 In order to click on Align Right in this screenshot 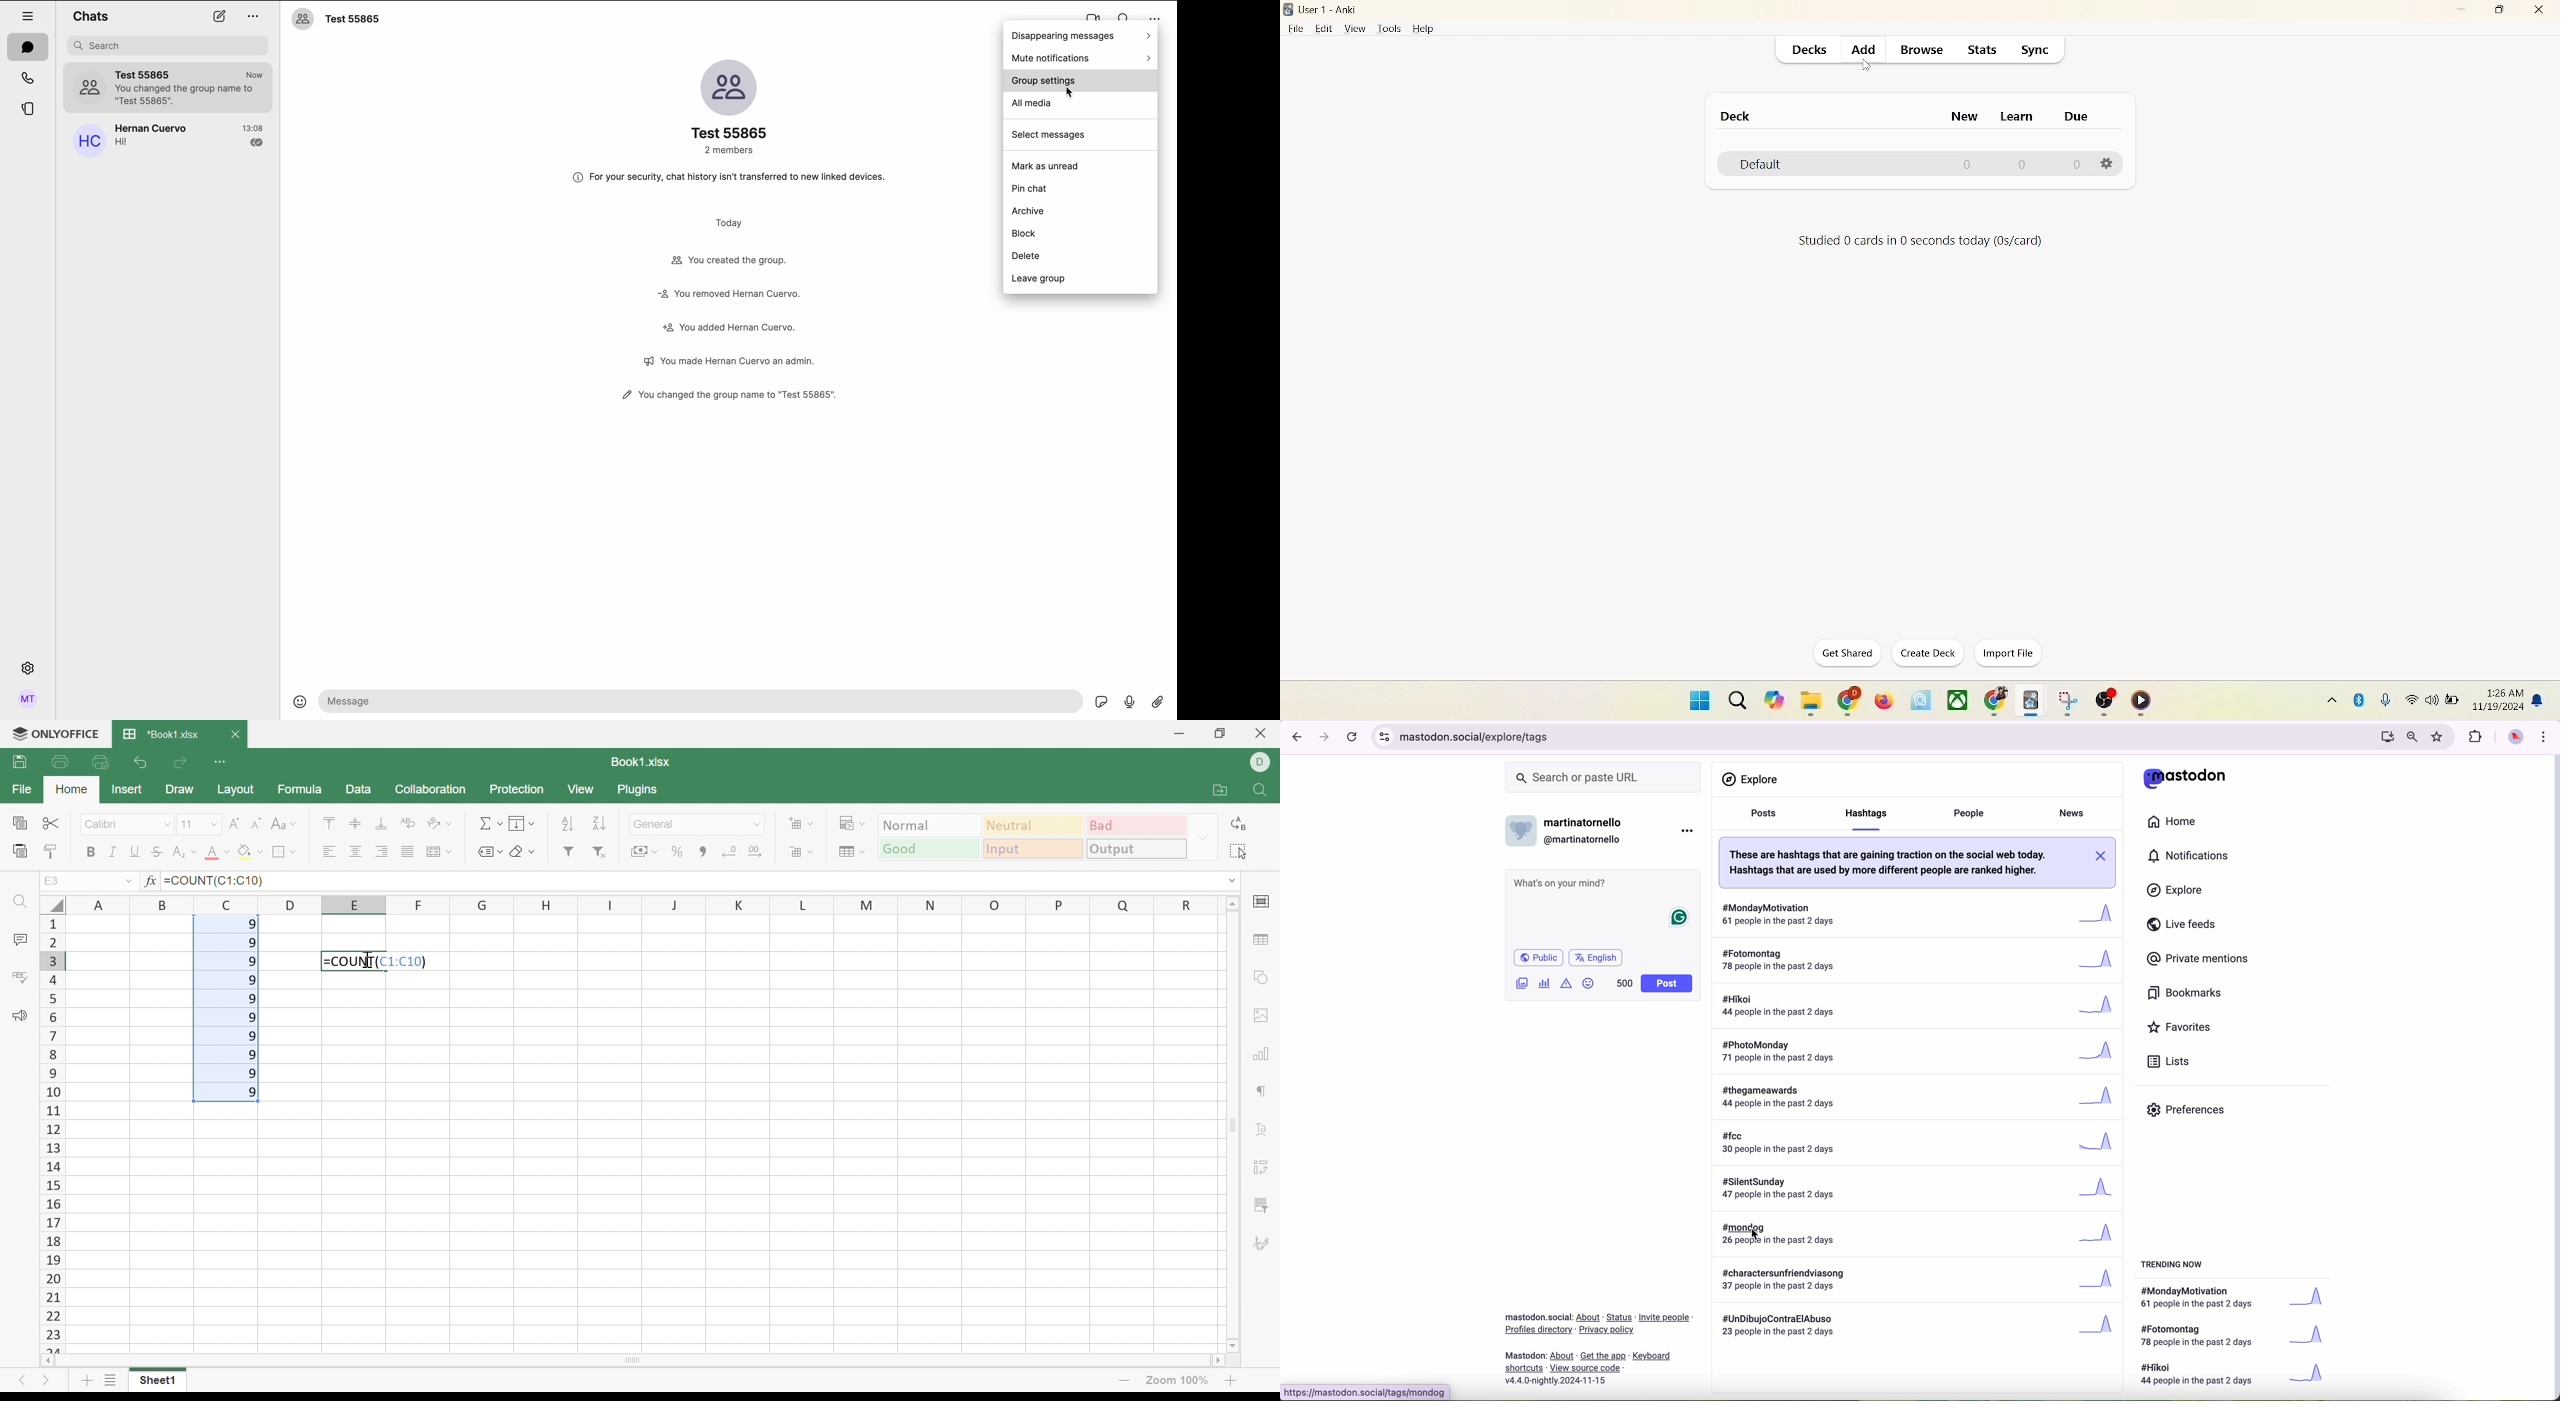, I will do `click(383, 851)`.